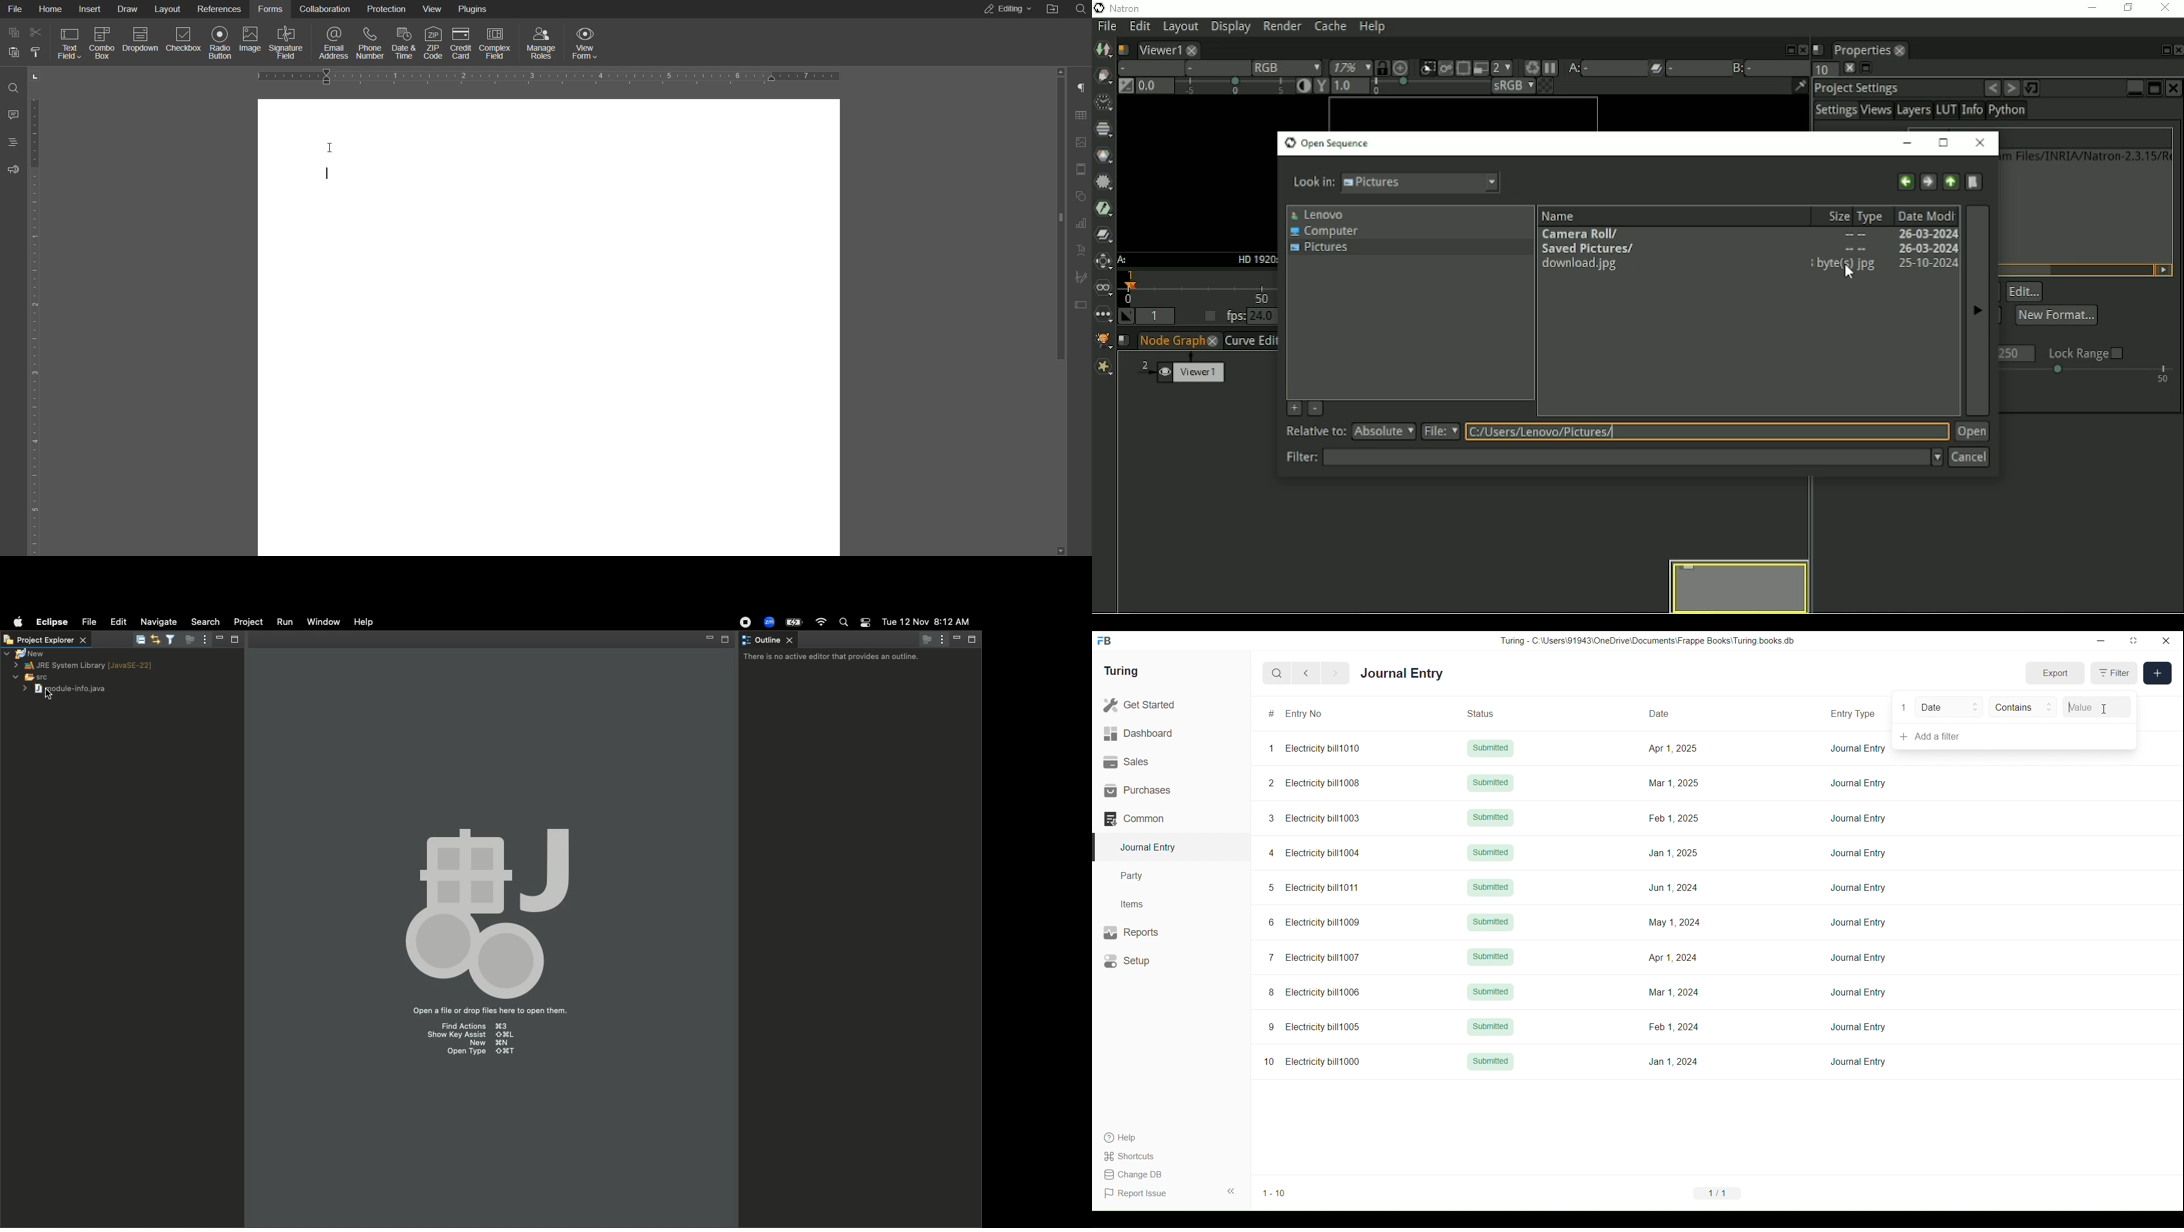 The height and width of the screenshot is (1232, 2184). Describe the element at coordinates (1491, 887) in the screenshot. I see `Submitted` at that location.